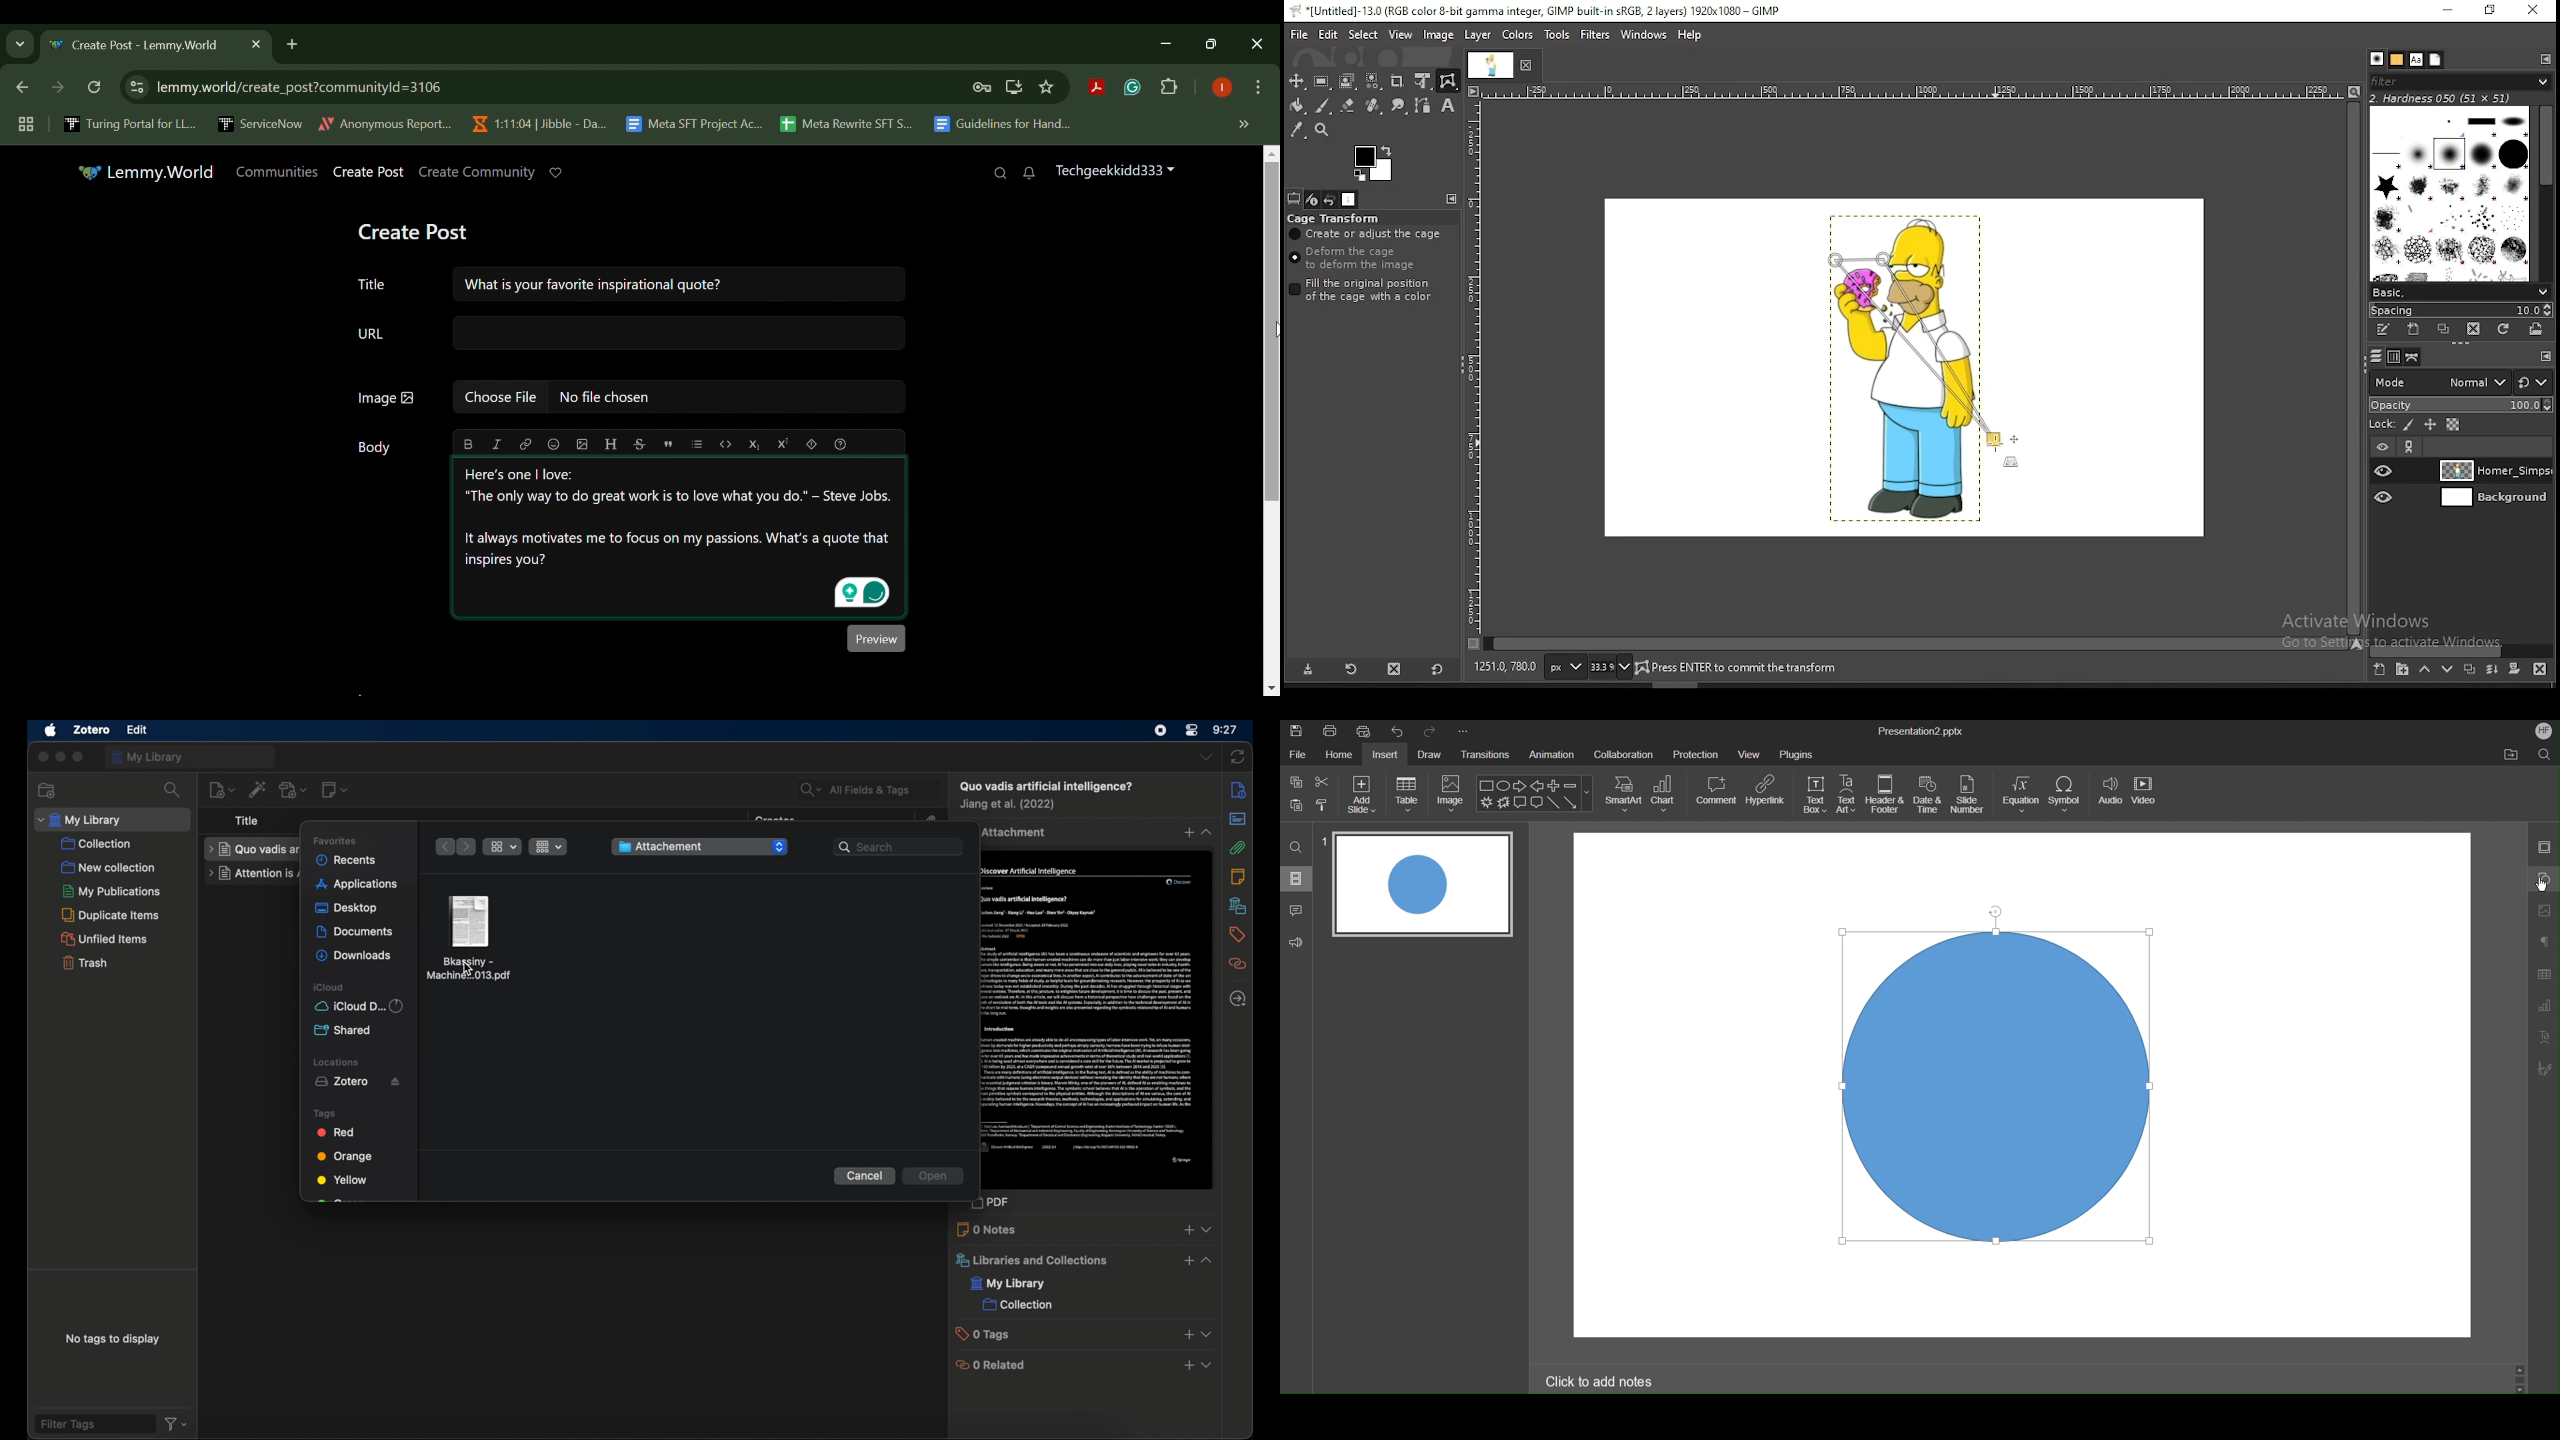 The height and width of the screenshot is (1456, 2576). Describe the element at coordinates (337, 1062) in the screenshot. I see `locations` at that location.